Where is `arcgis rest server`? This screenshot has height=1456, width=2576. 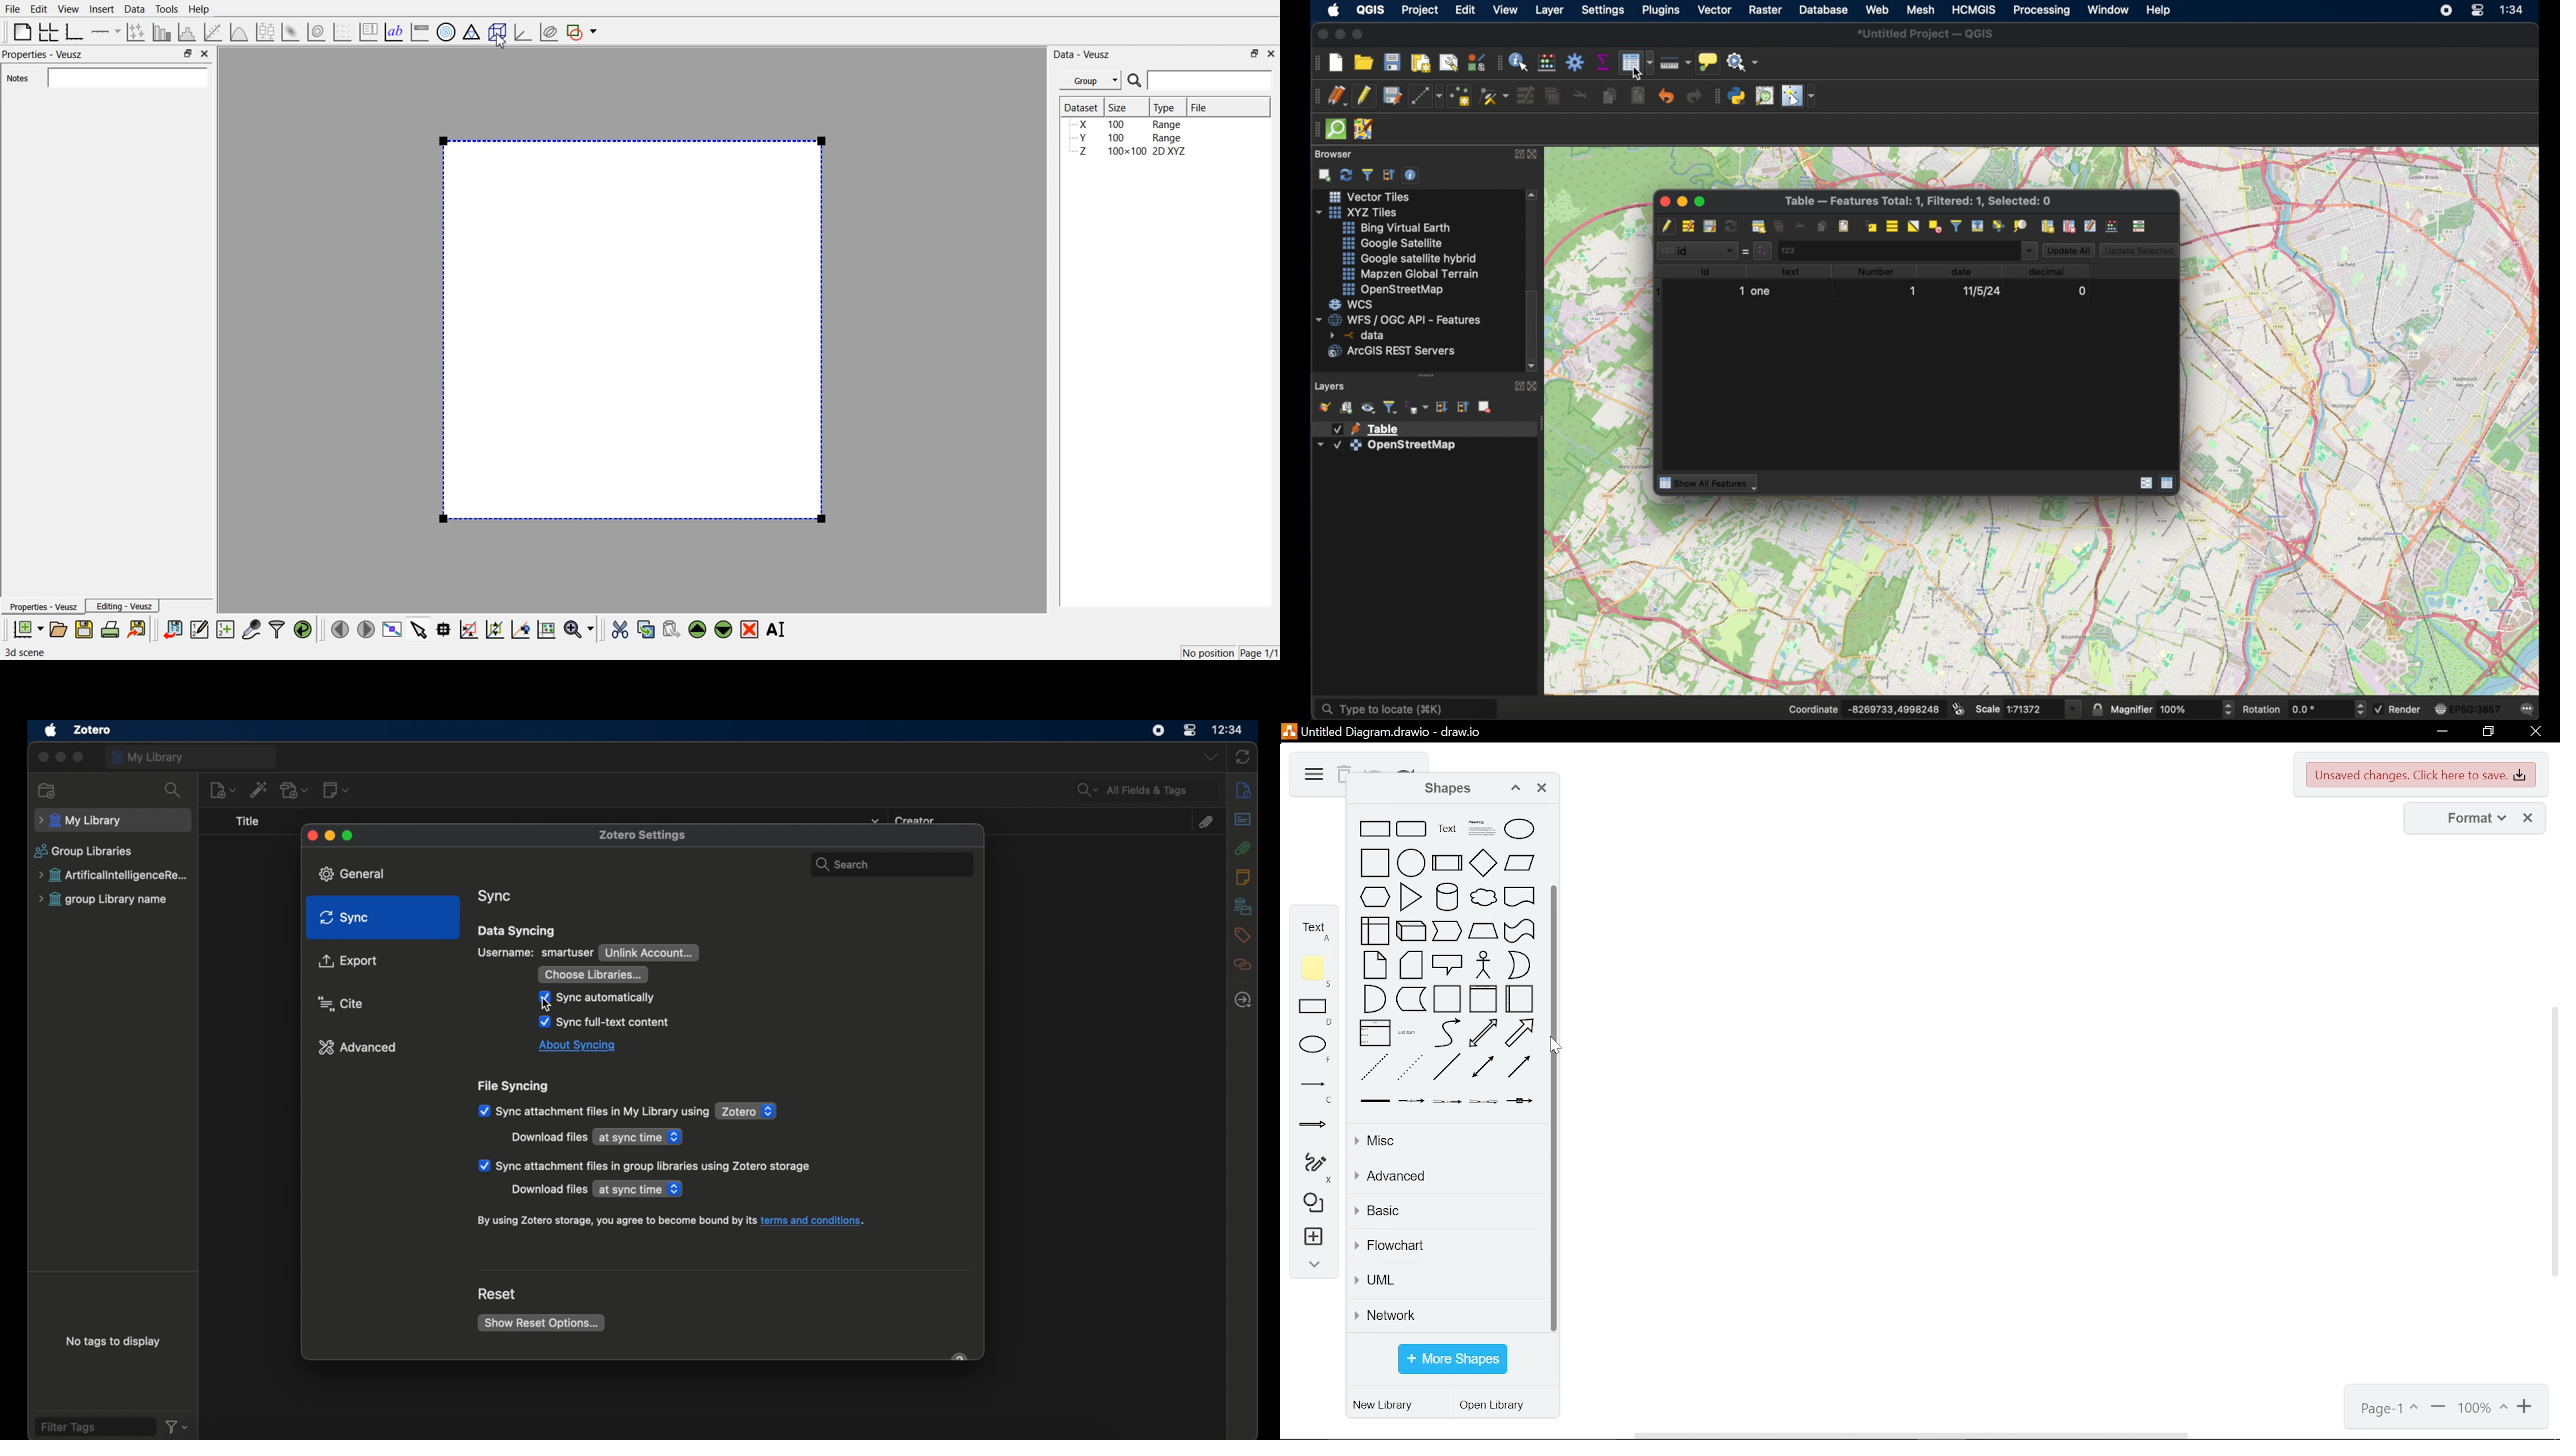
arcgis rest server is located at coordinates (1393, 352).